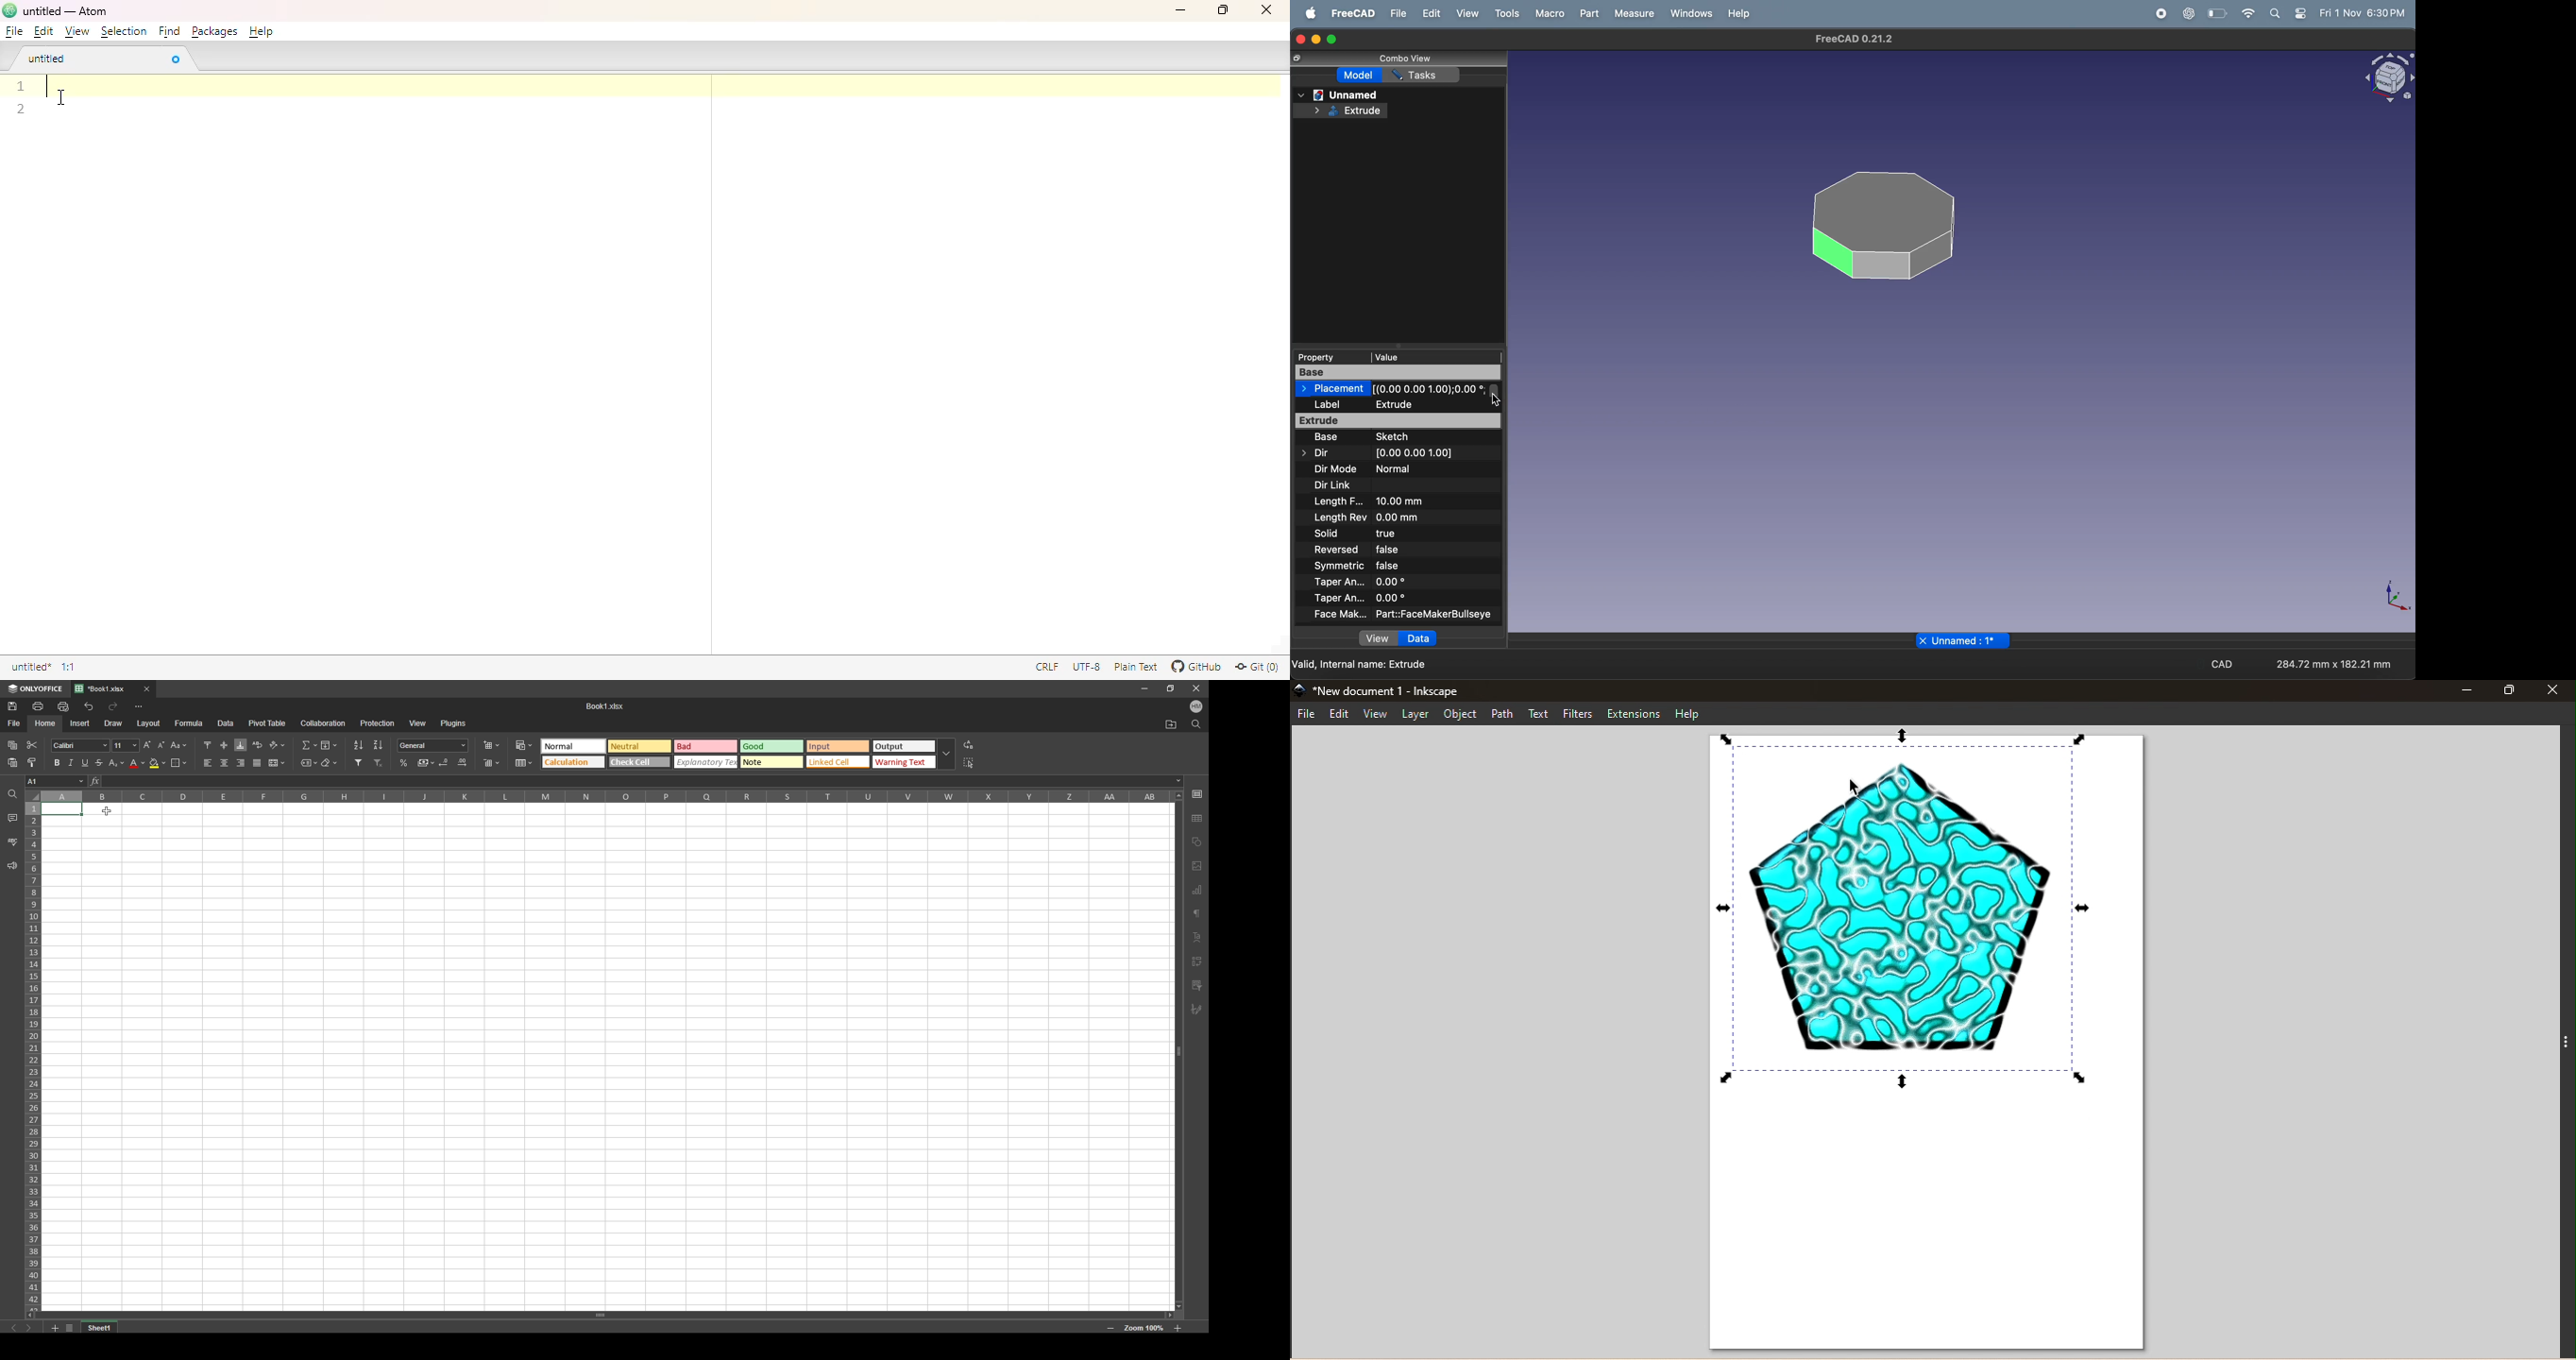 The image size is (2576, 1372). Describe the element at coordinates (605, 797) in the screenshot. I see `column` at that location.